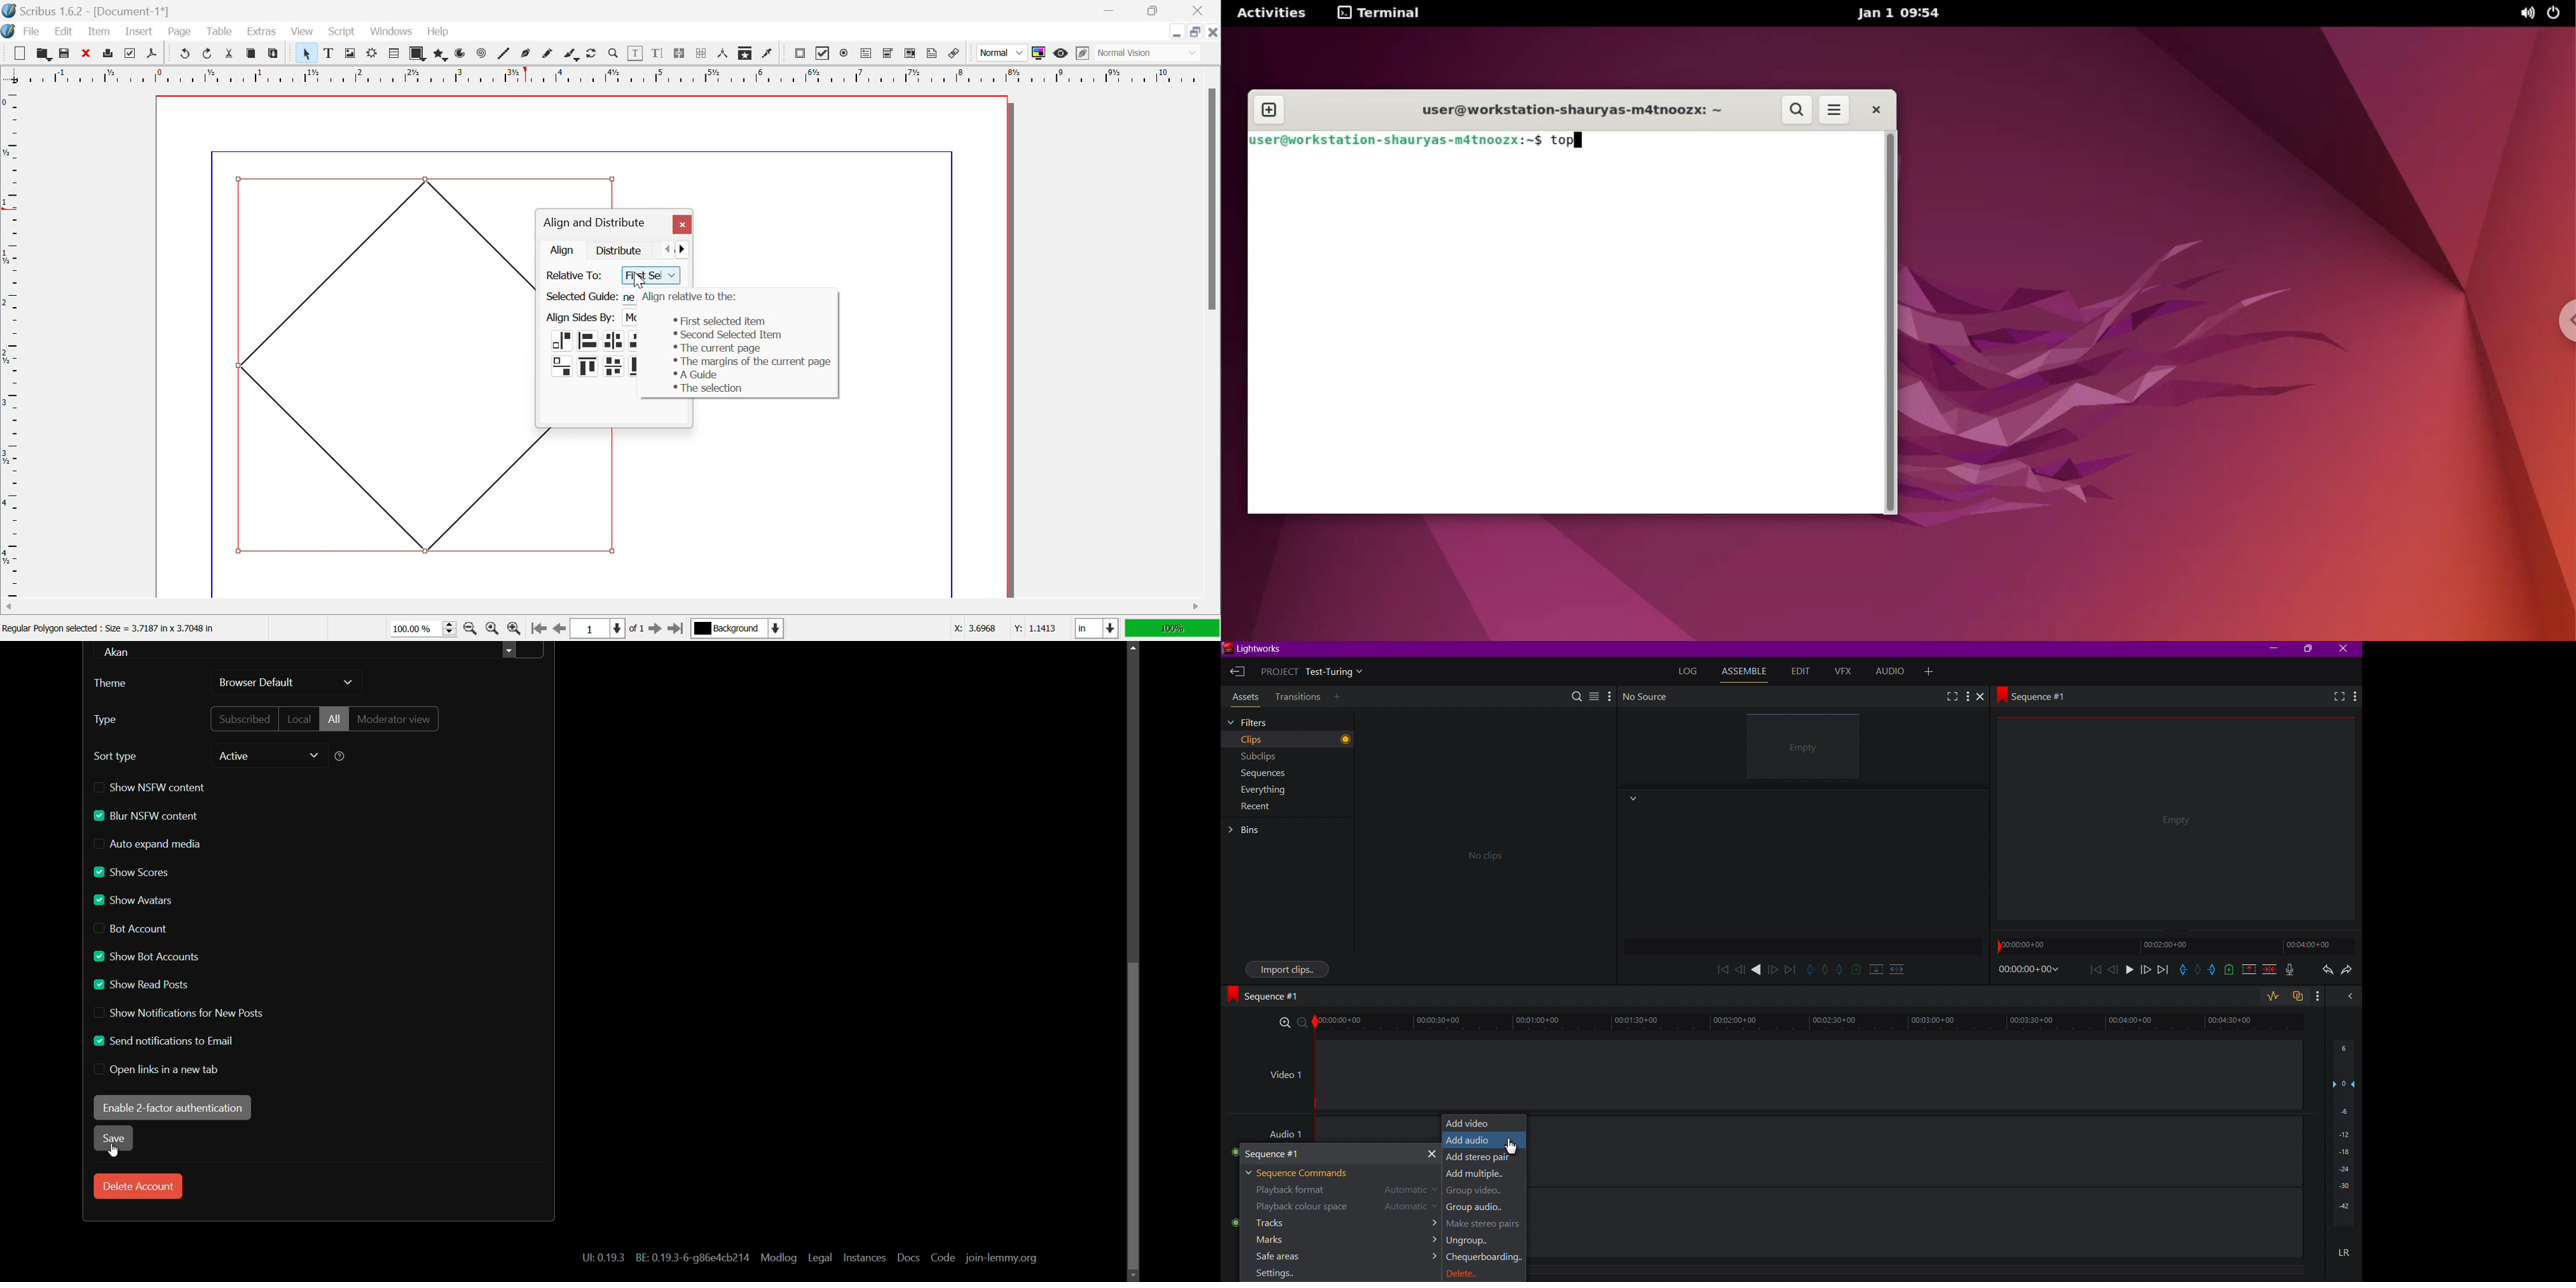 The height and width of the screenshot is (1288, 2576). Describe the element at coordinates (485, 53) in the screenshot. I see `Spiral` at that location.